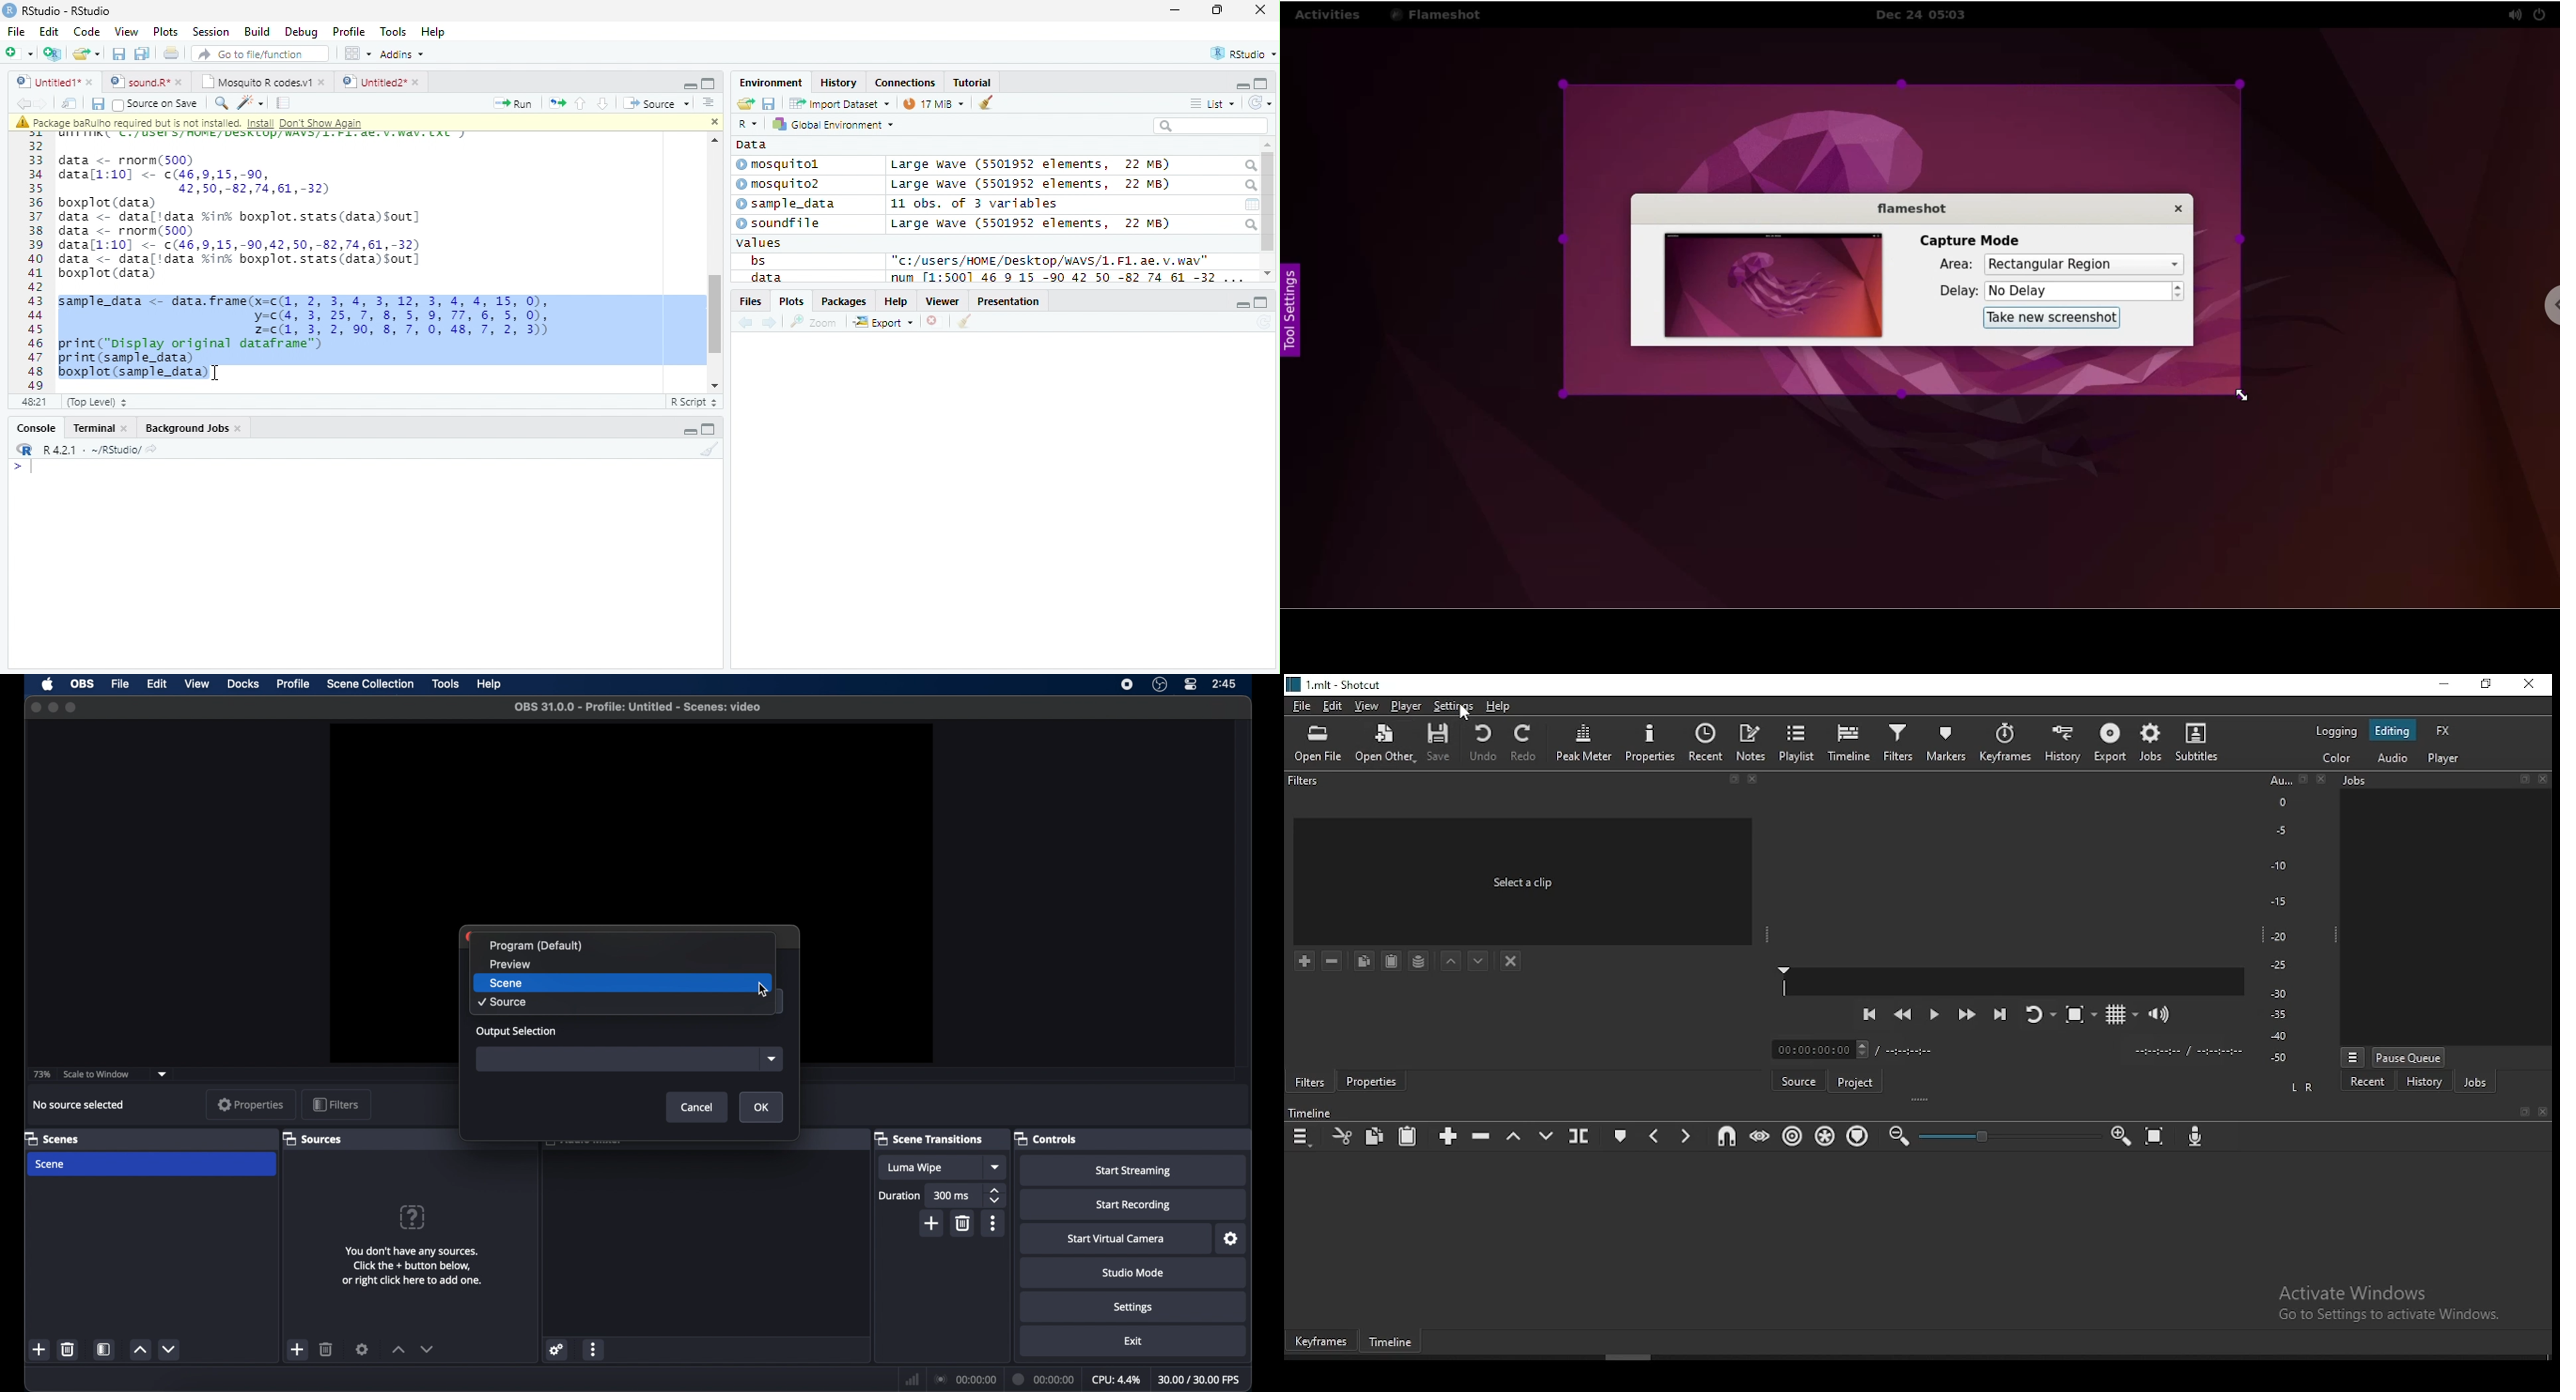 This screenshot has height=1400, width=2576. Describe the element at coordinates (1481, 1138) in the screenshot. I see `ripple delete` at that location.